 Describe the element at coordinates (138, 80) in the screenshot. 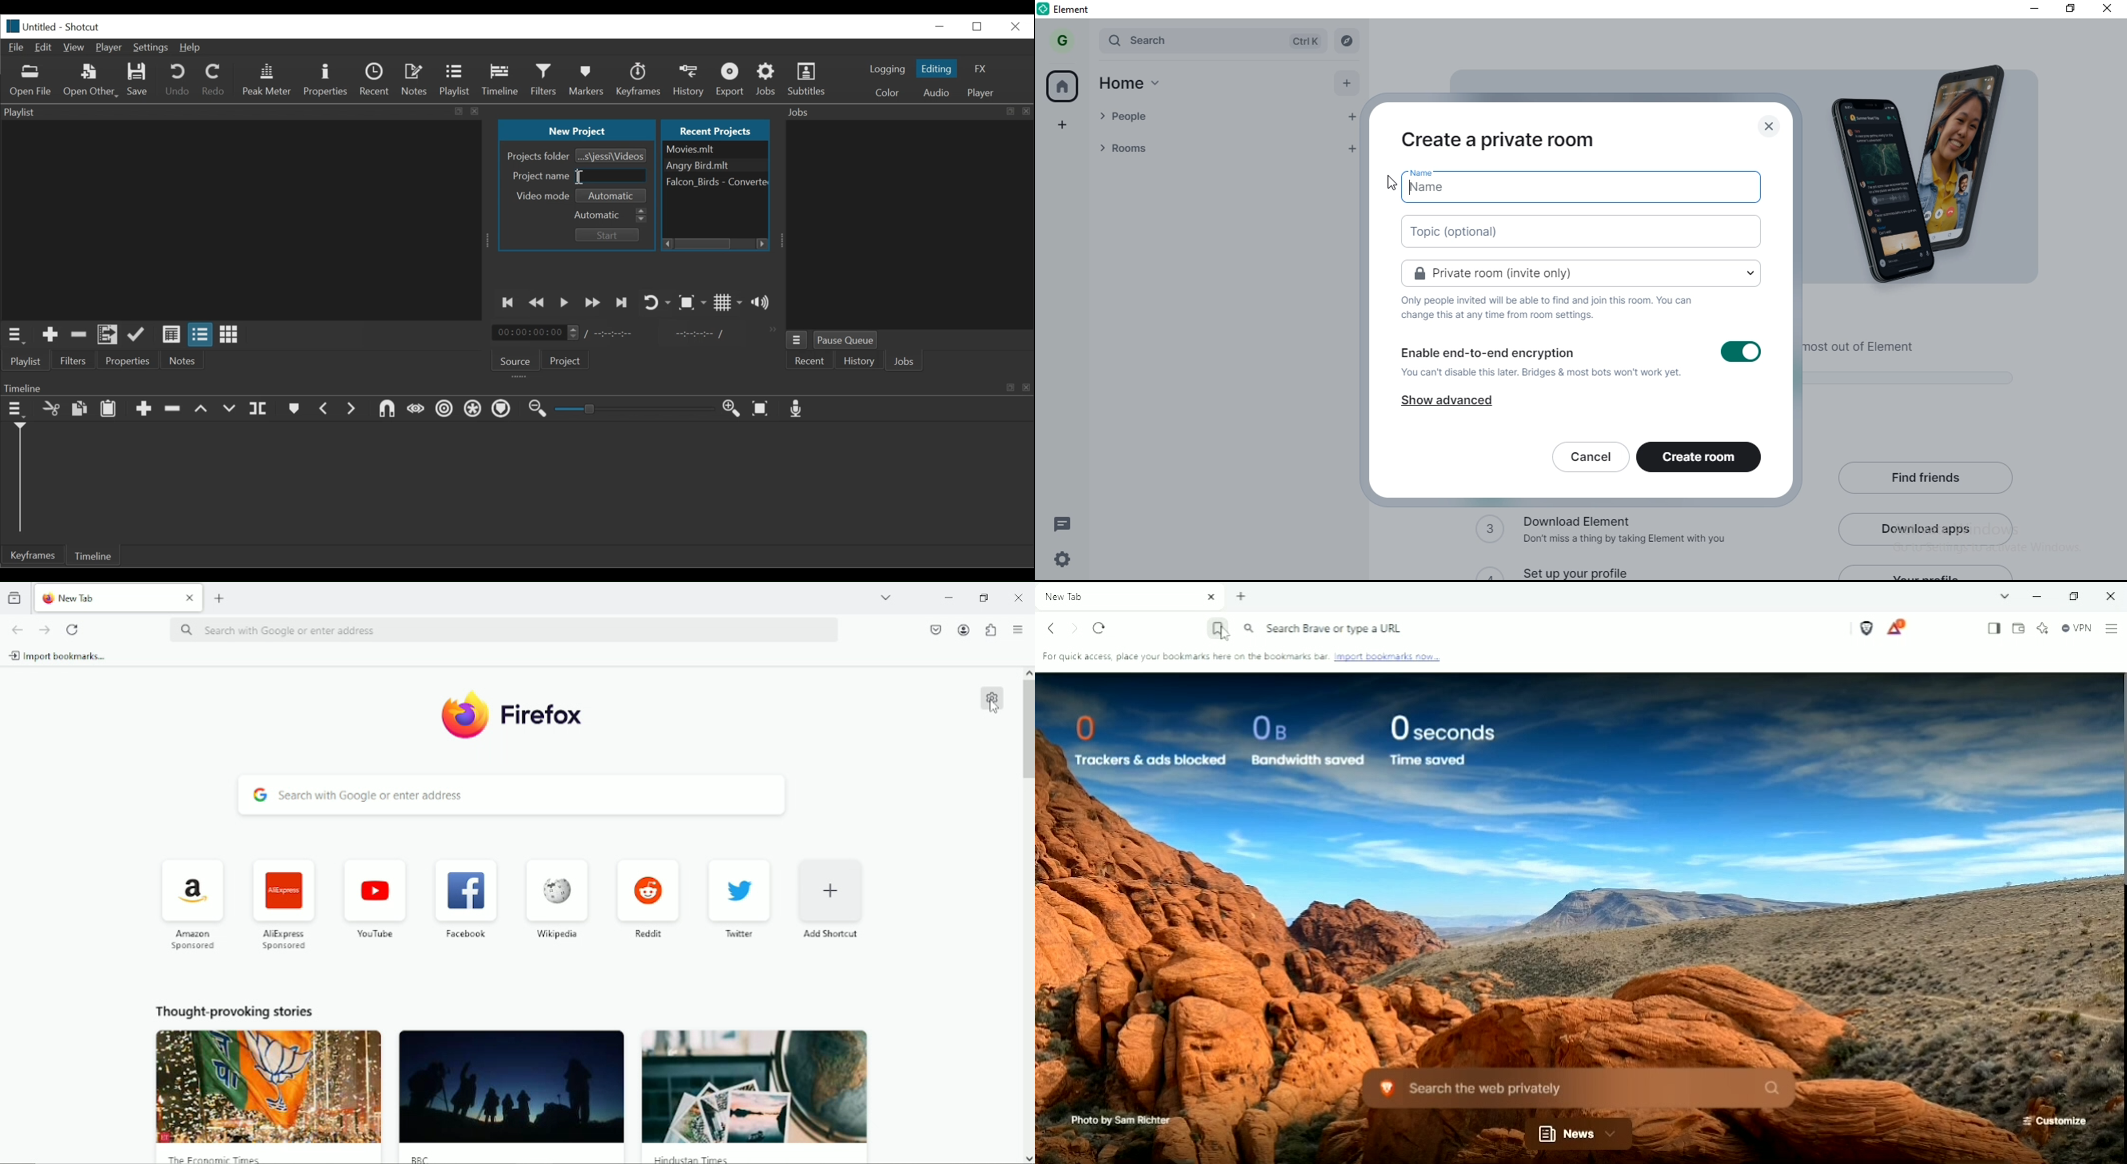

I see `Save` at that location.